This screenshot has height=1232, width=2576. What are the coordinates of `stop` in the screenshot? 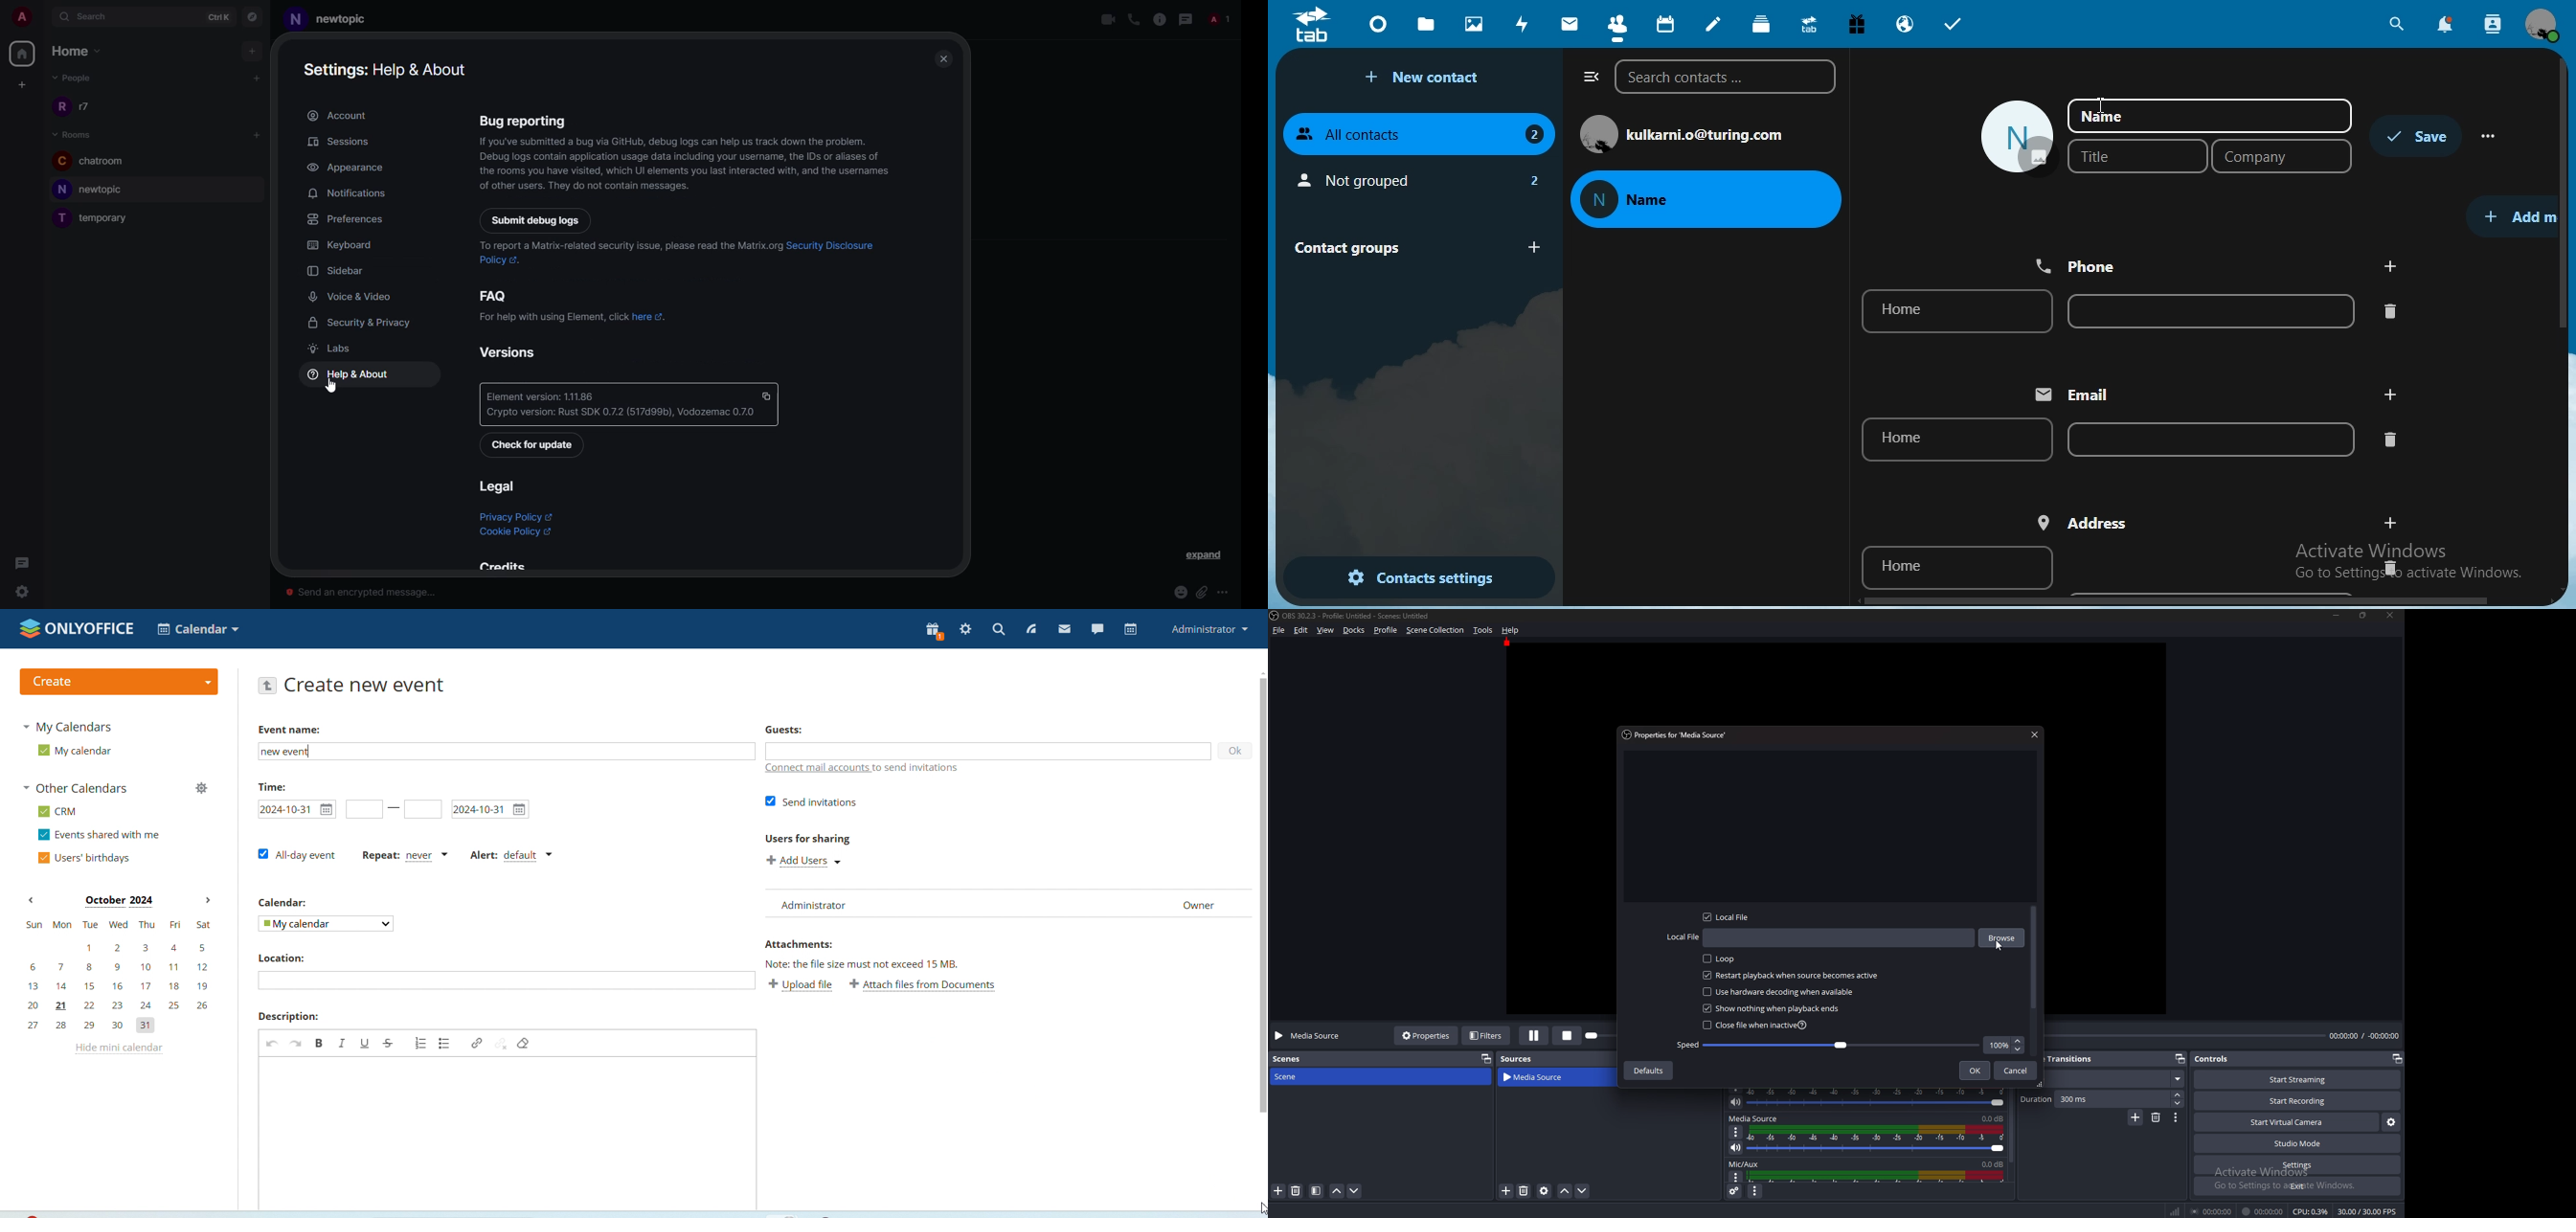 It's located at (1570, 1034).